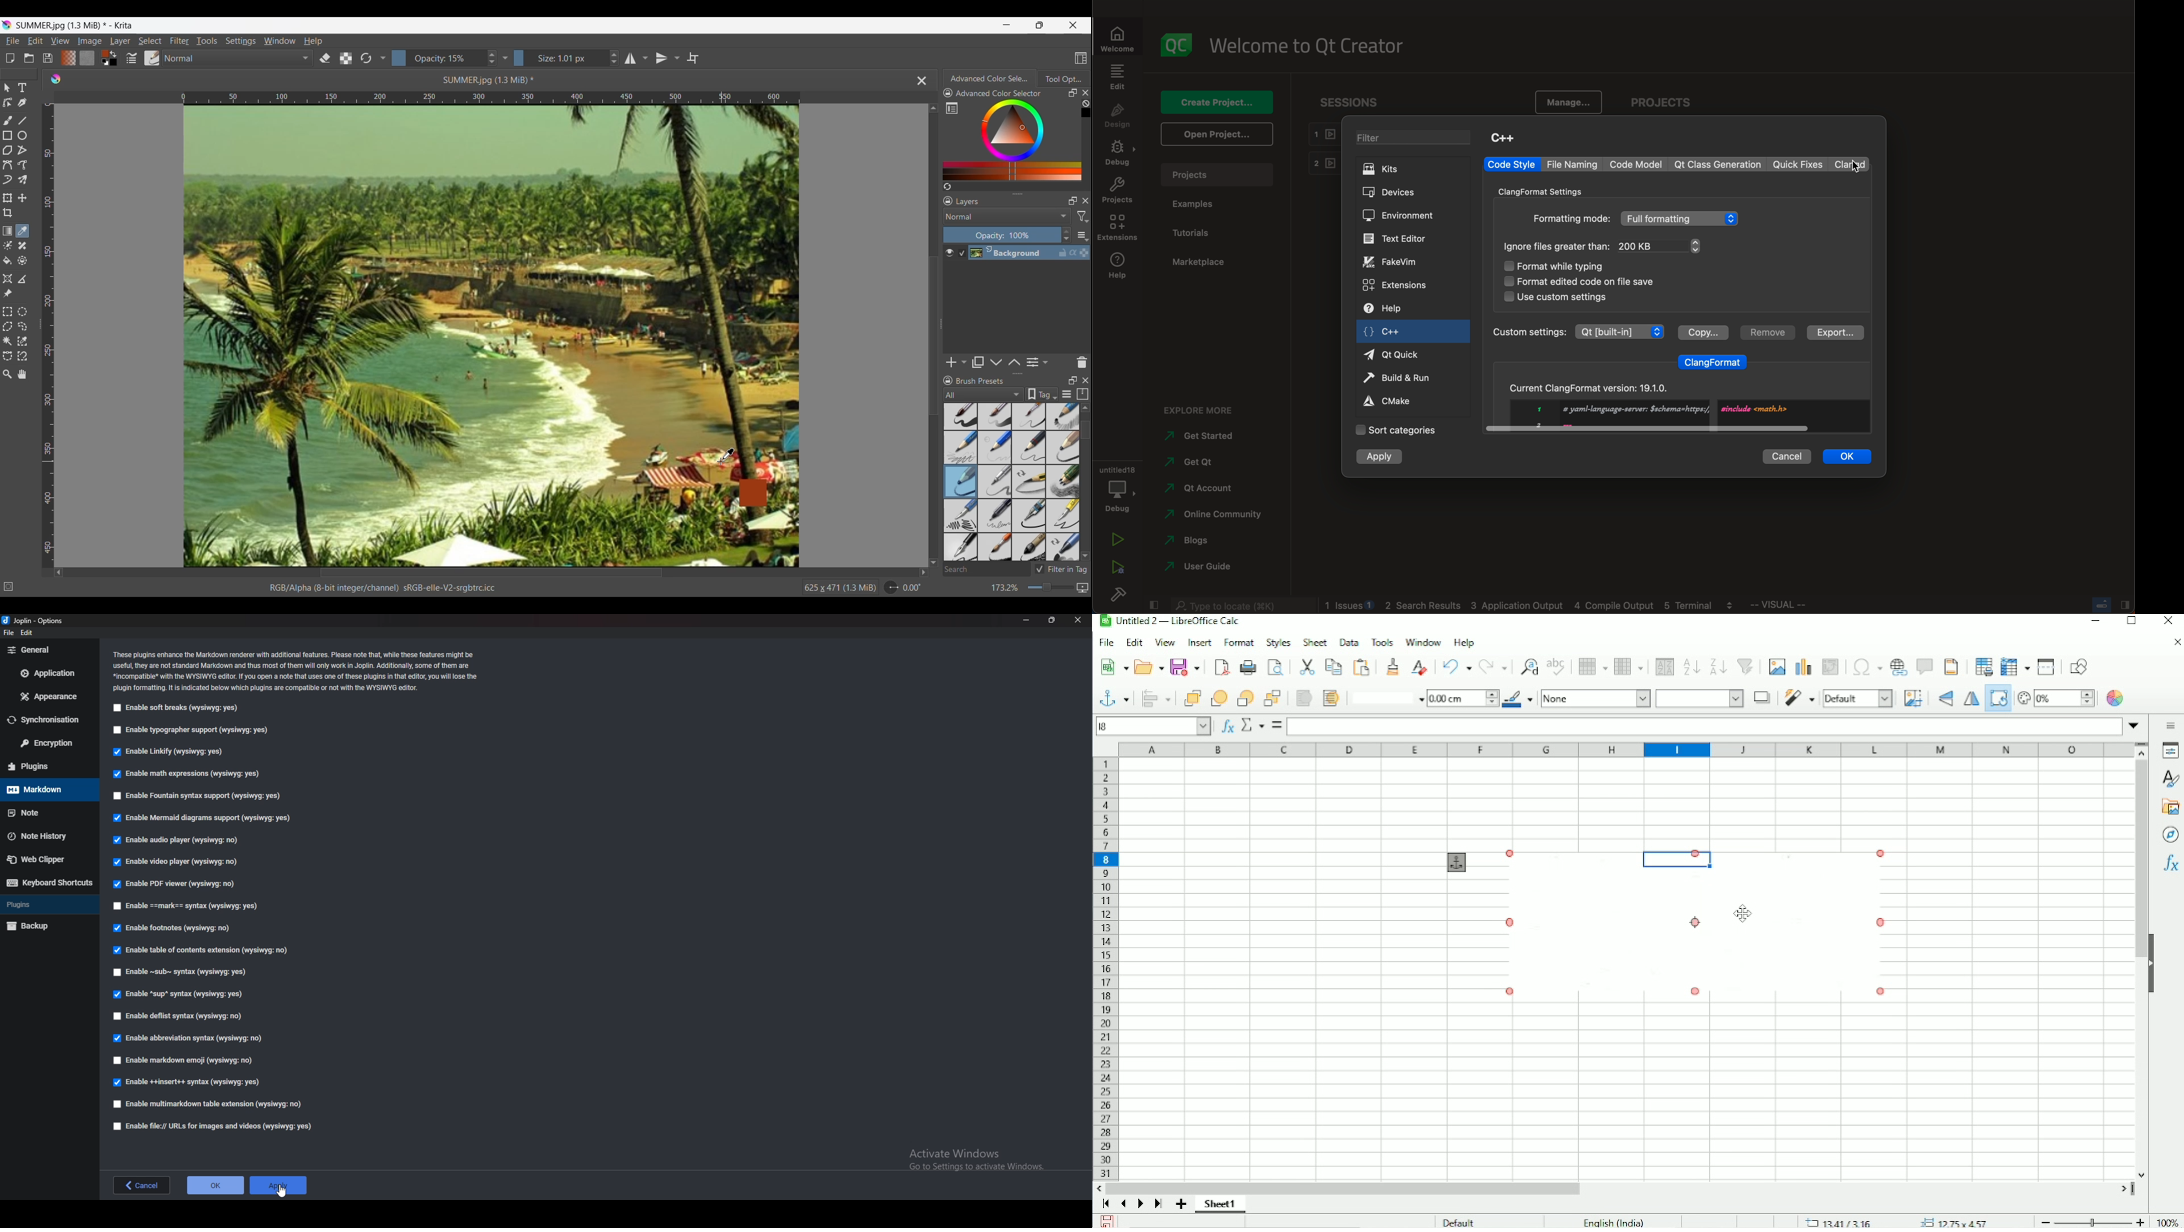  What do you see at coordinates (1198, 642) in the screenshot?
I see `Insert` at bounding box center [1198, 642].